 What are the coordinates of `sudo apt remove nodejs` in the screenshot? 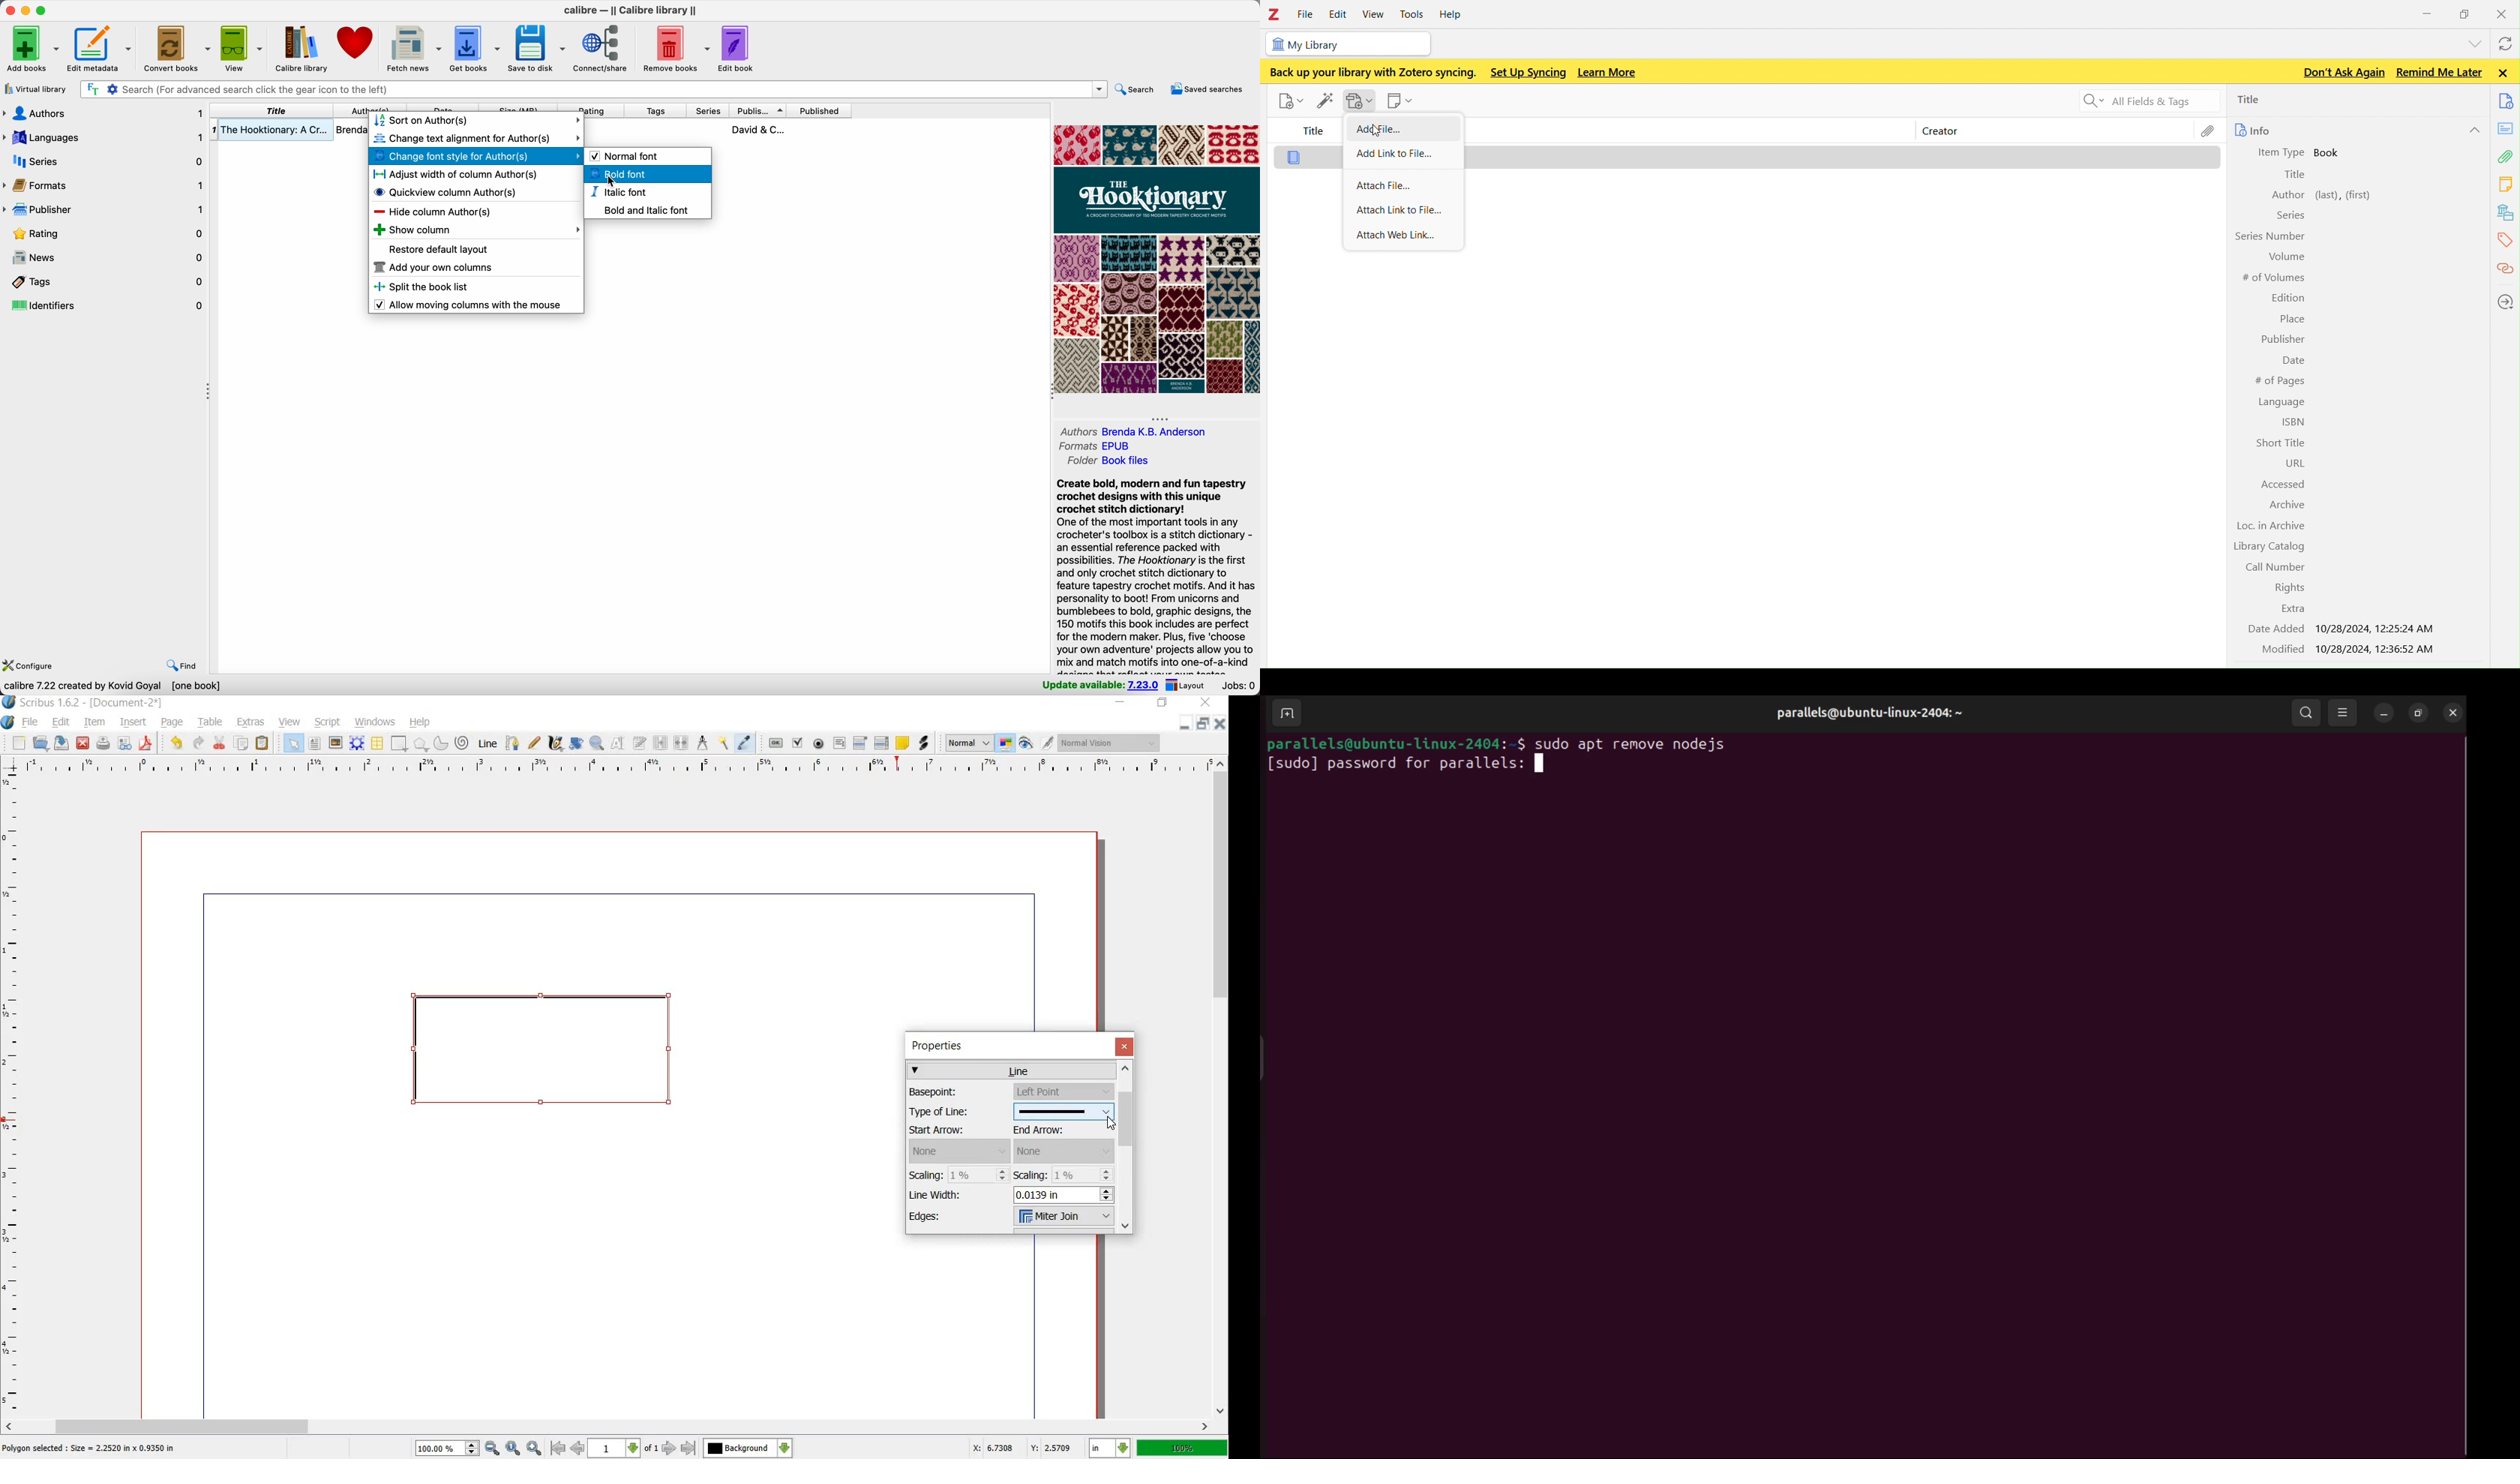 It's located at (1645, 743).